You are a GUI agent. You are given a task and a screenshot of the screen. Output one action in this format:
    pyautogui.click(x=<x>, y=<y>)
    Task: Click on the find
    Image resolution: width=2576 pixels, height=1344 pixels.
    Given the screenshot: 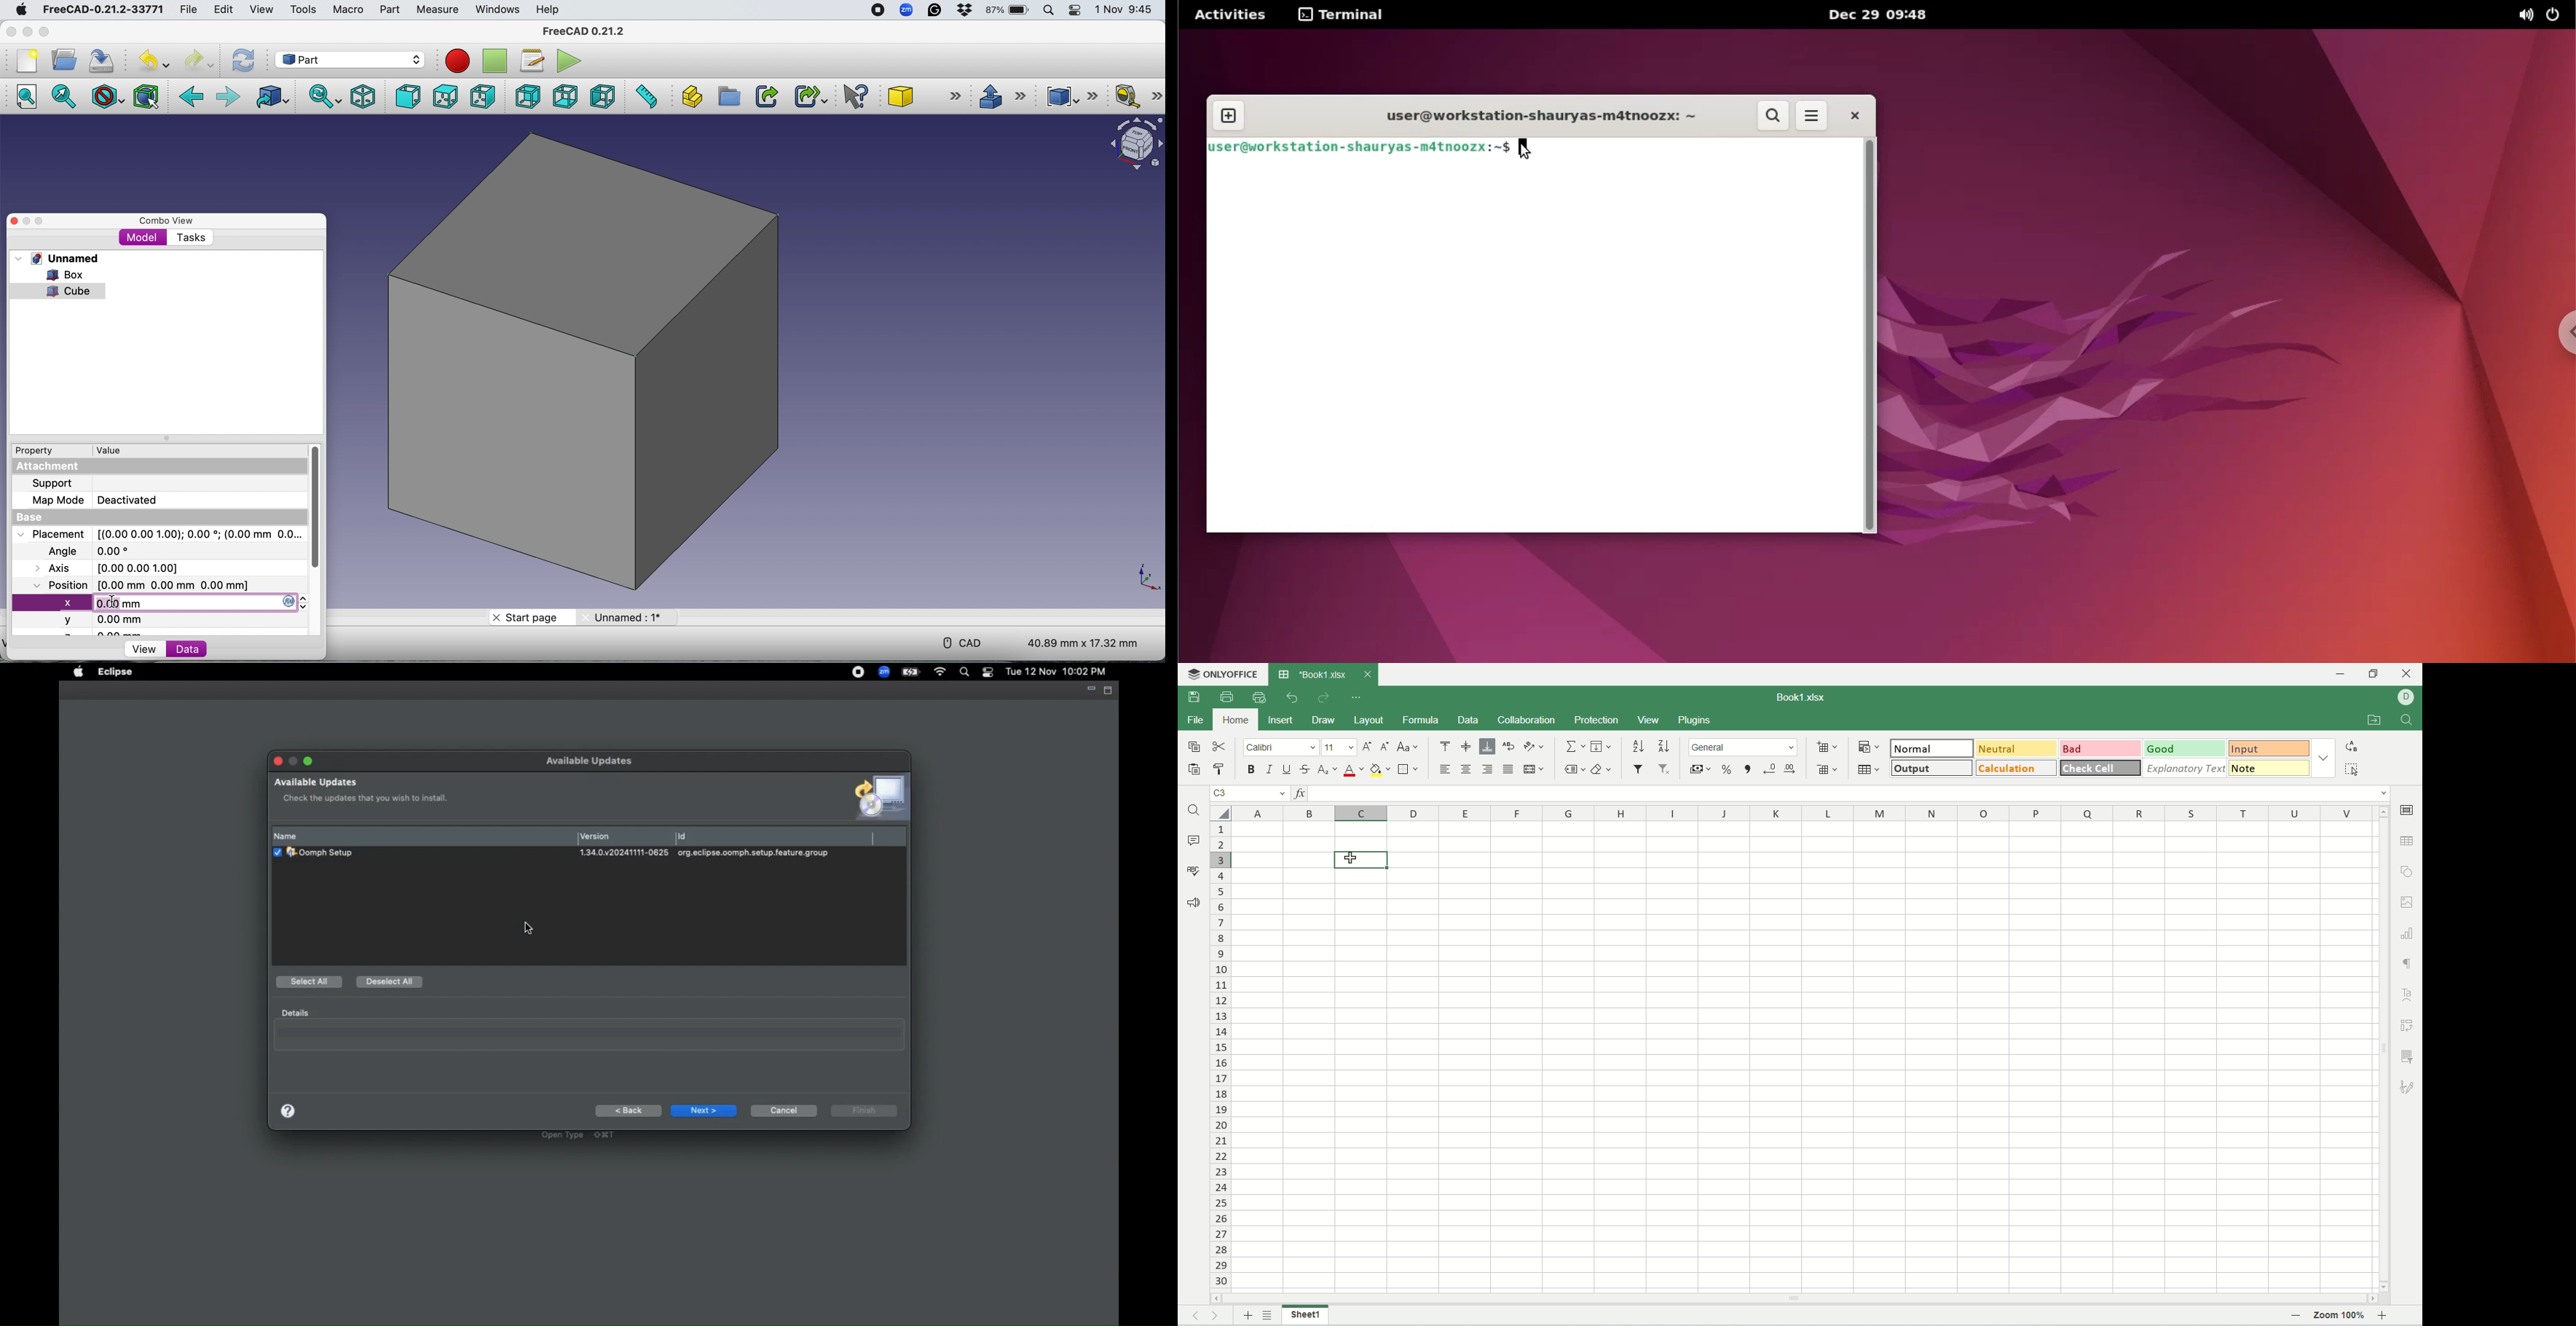 What is the action you would take?
    pyautogui.click(x=1193, y=811)
    